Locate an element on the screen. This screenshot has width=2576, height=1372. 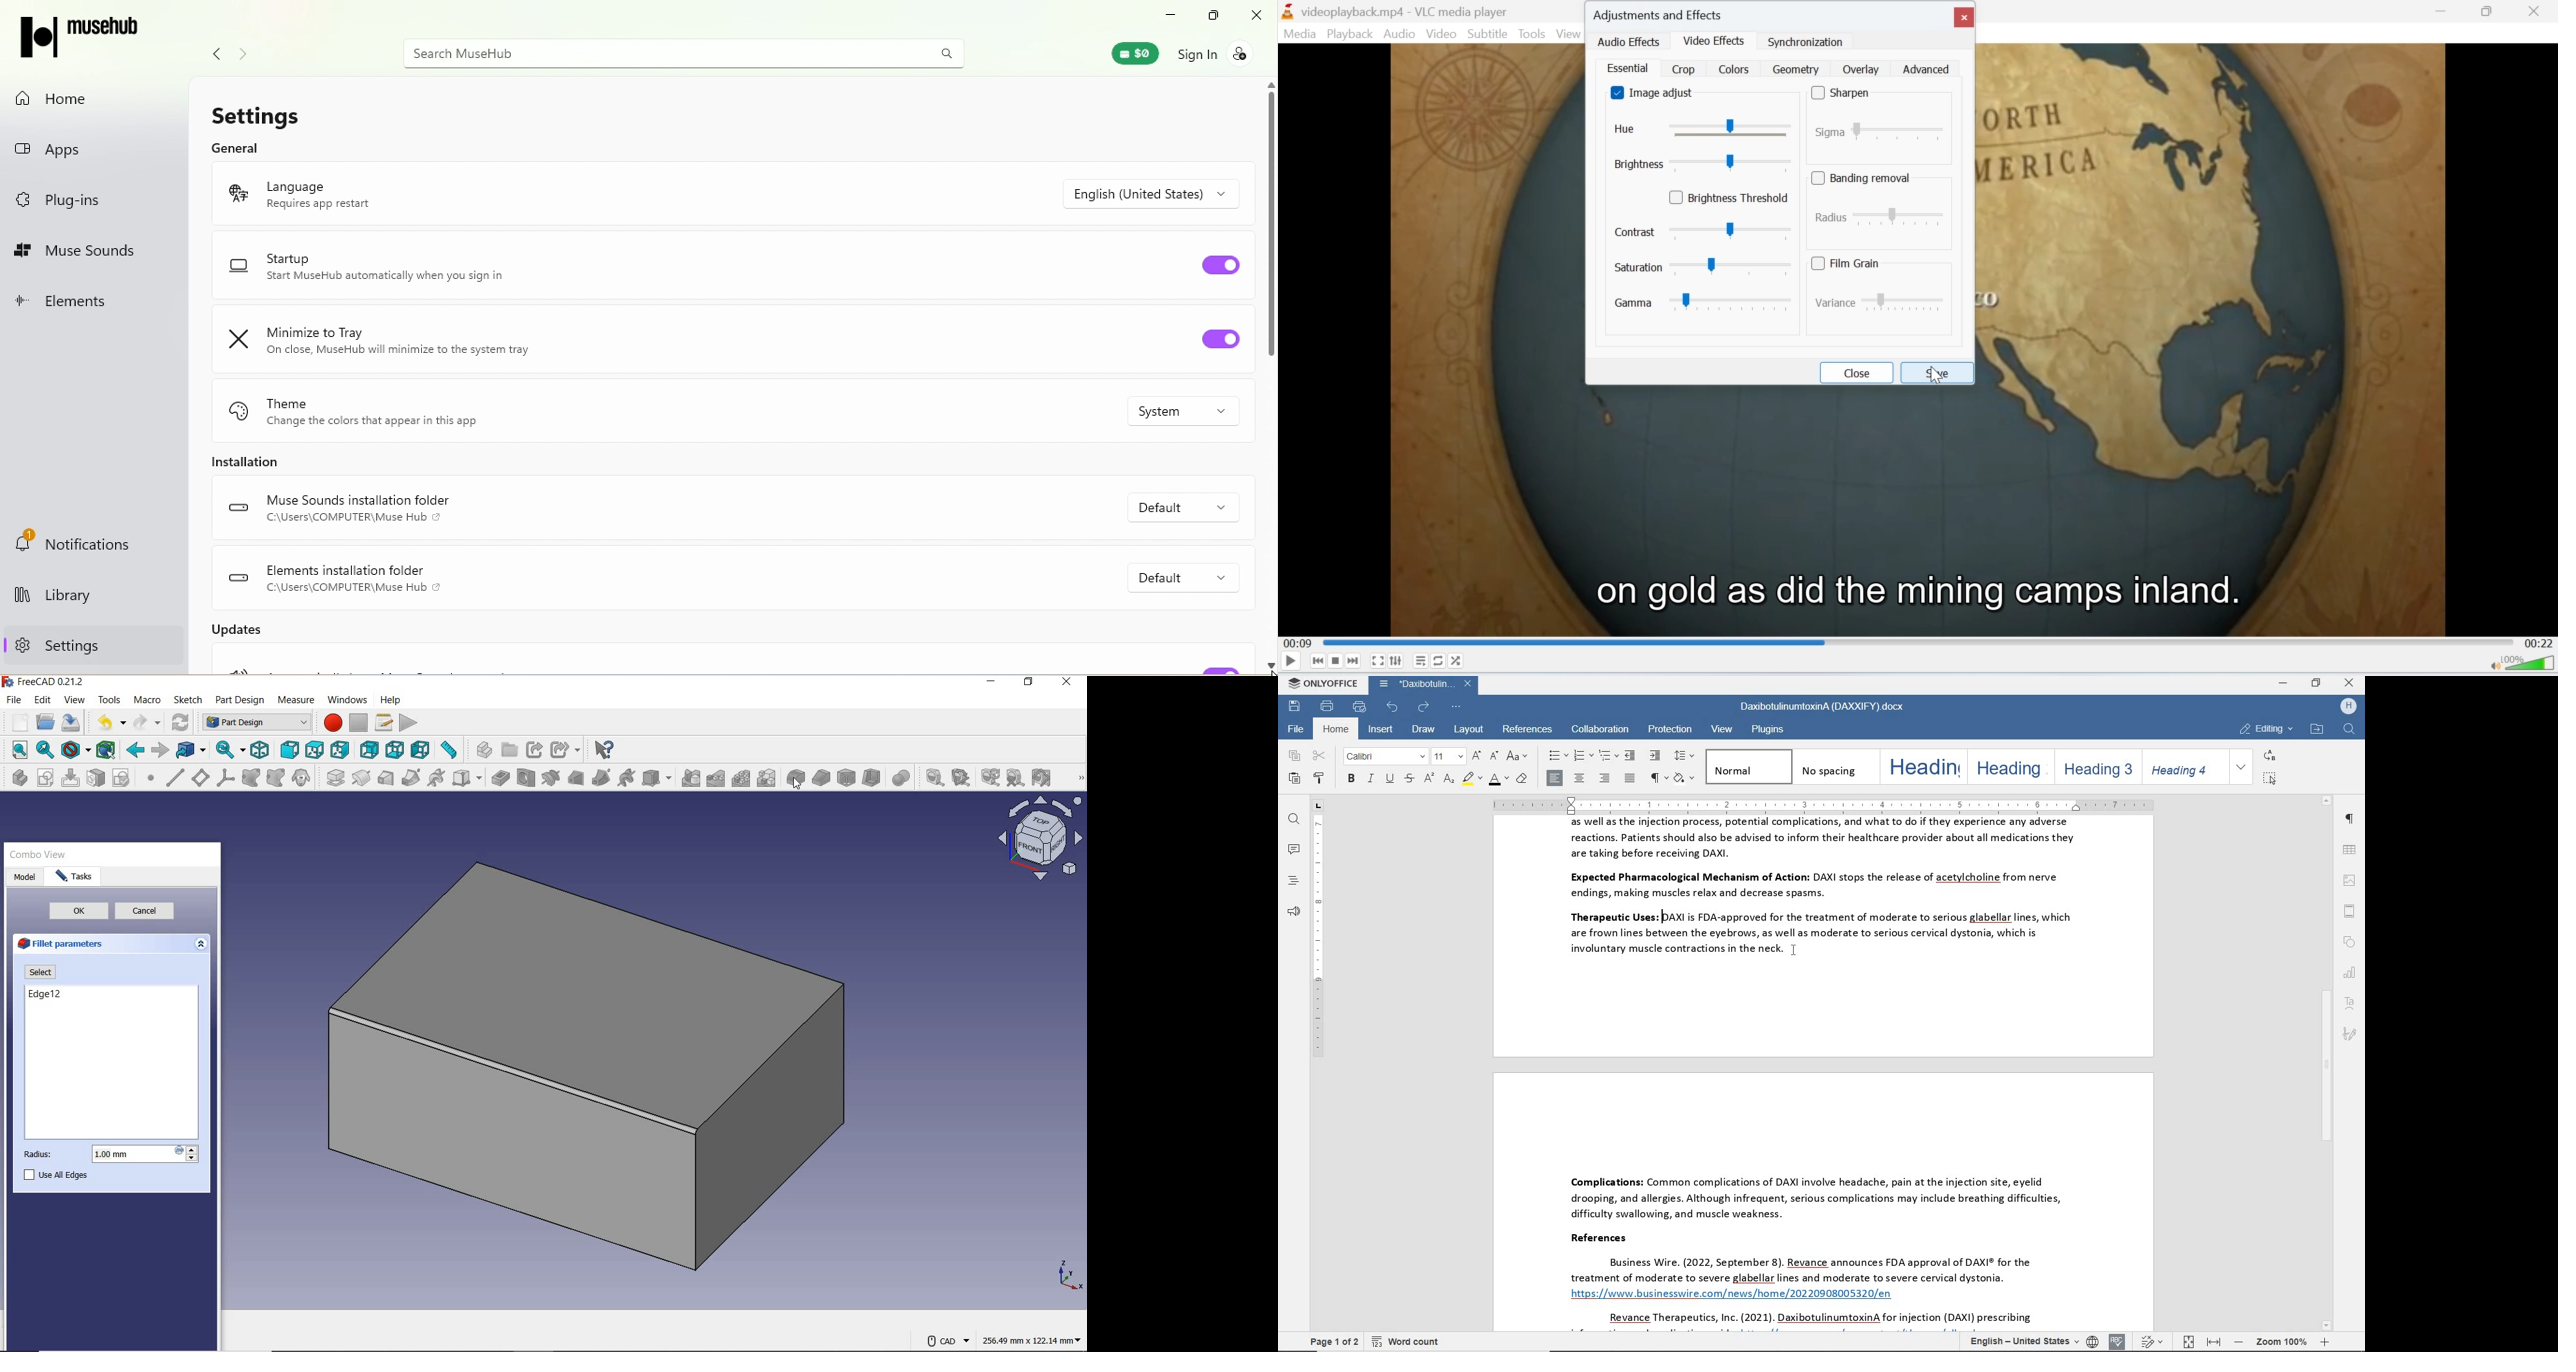
create a clone is located at coordinates (303, 779).